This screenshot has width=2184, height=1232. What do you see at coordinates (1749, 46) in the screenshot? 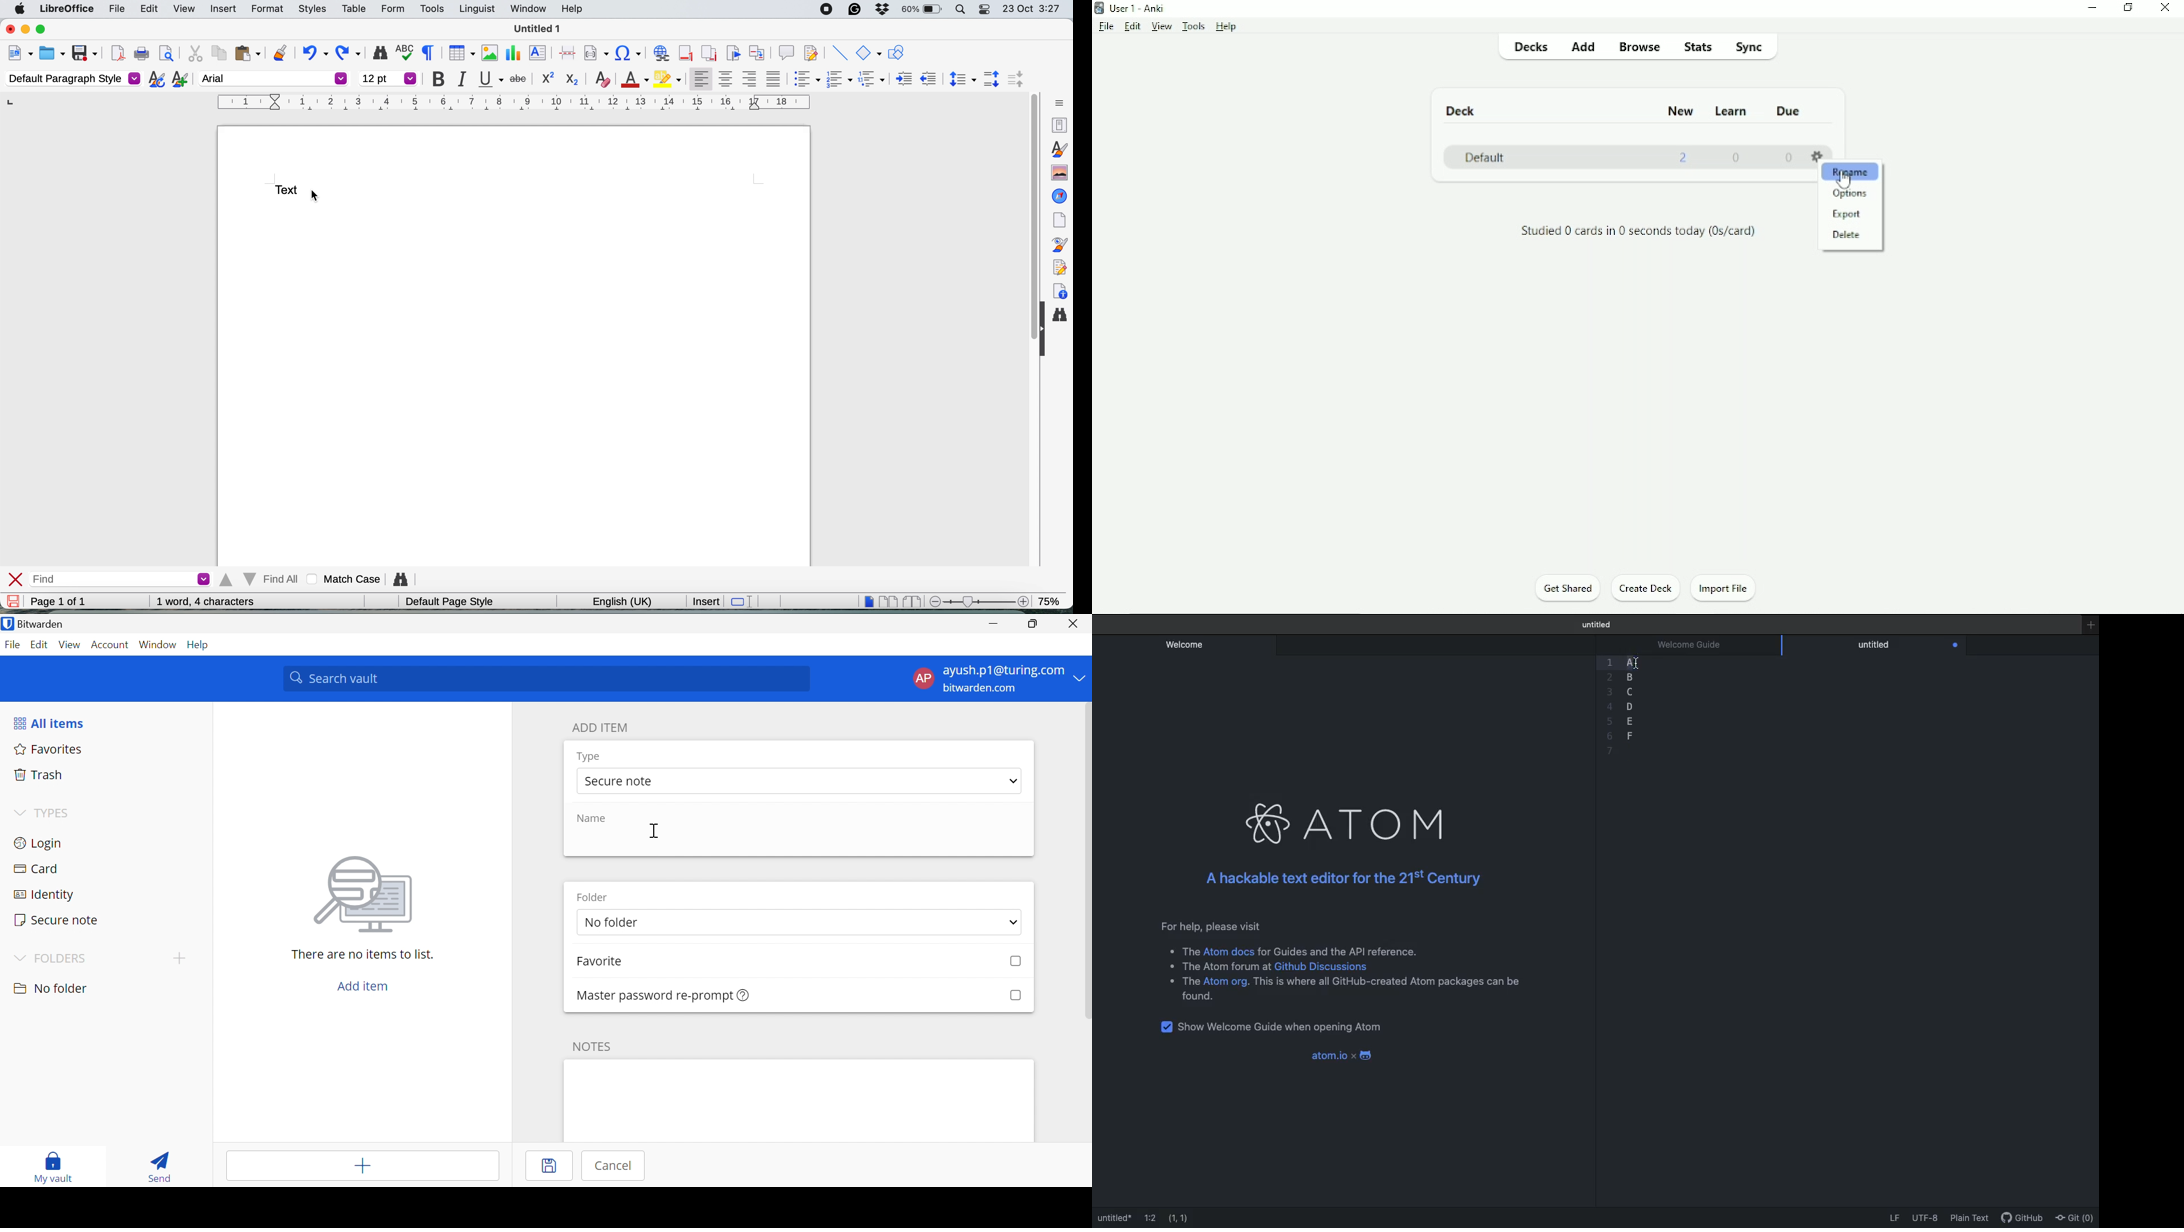
I see `Sync` at bounding box center [1749, 46].